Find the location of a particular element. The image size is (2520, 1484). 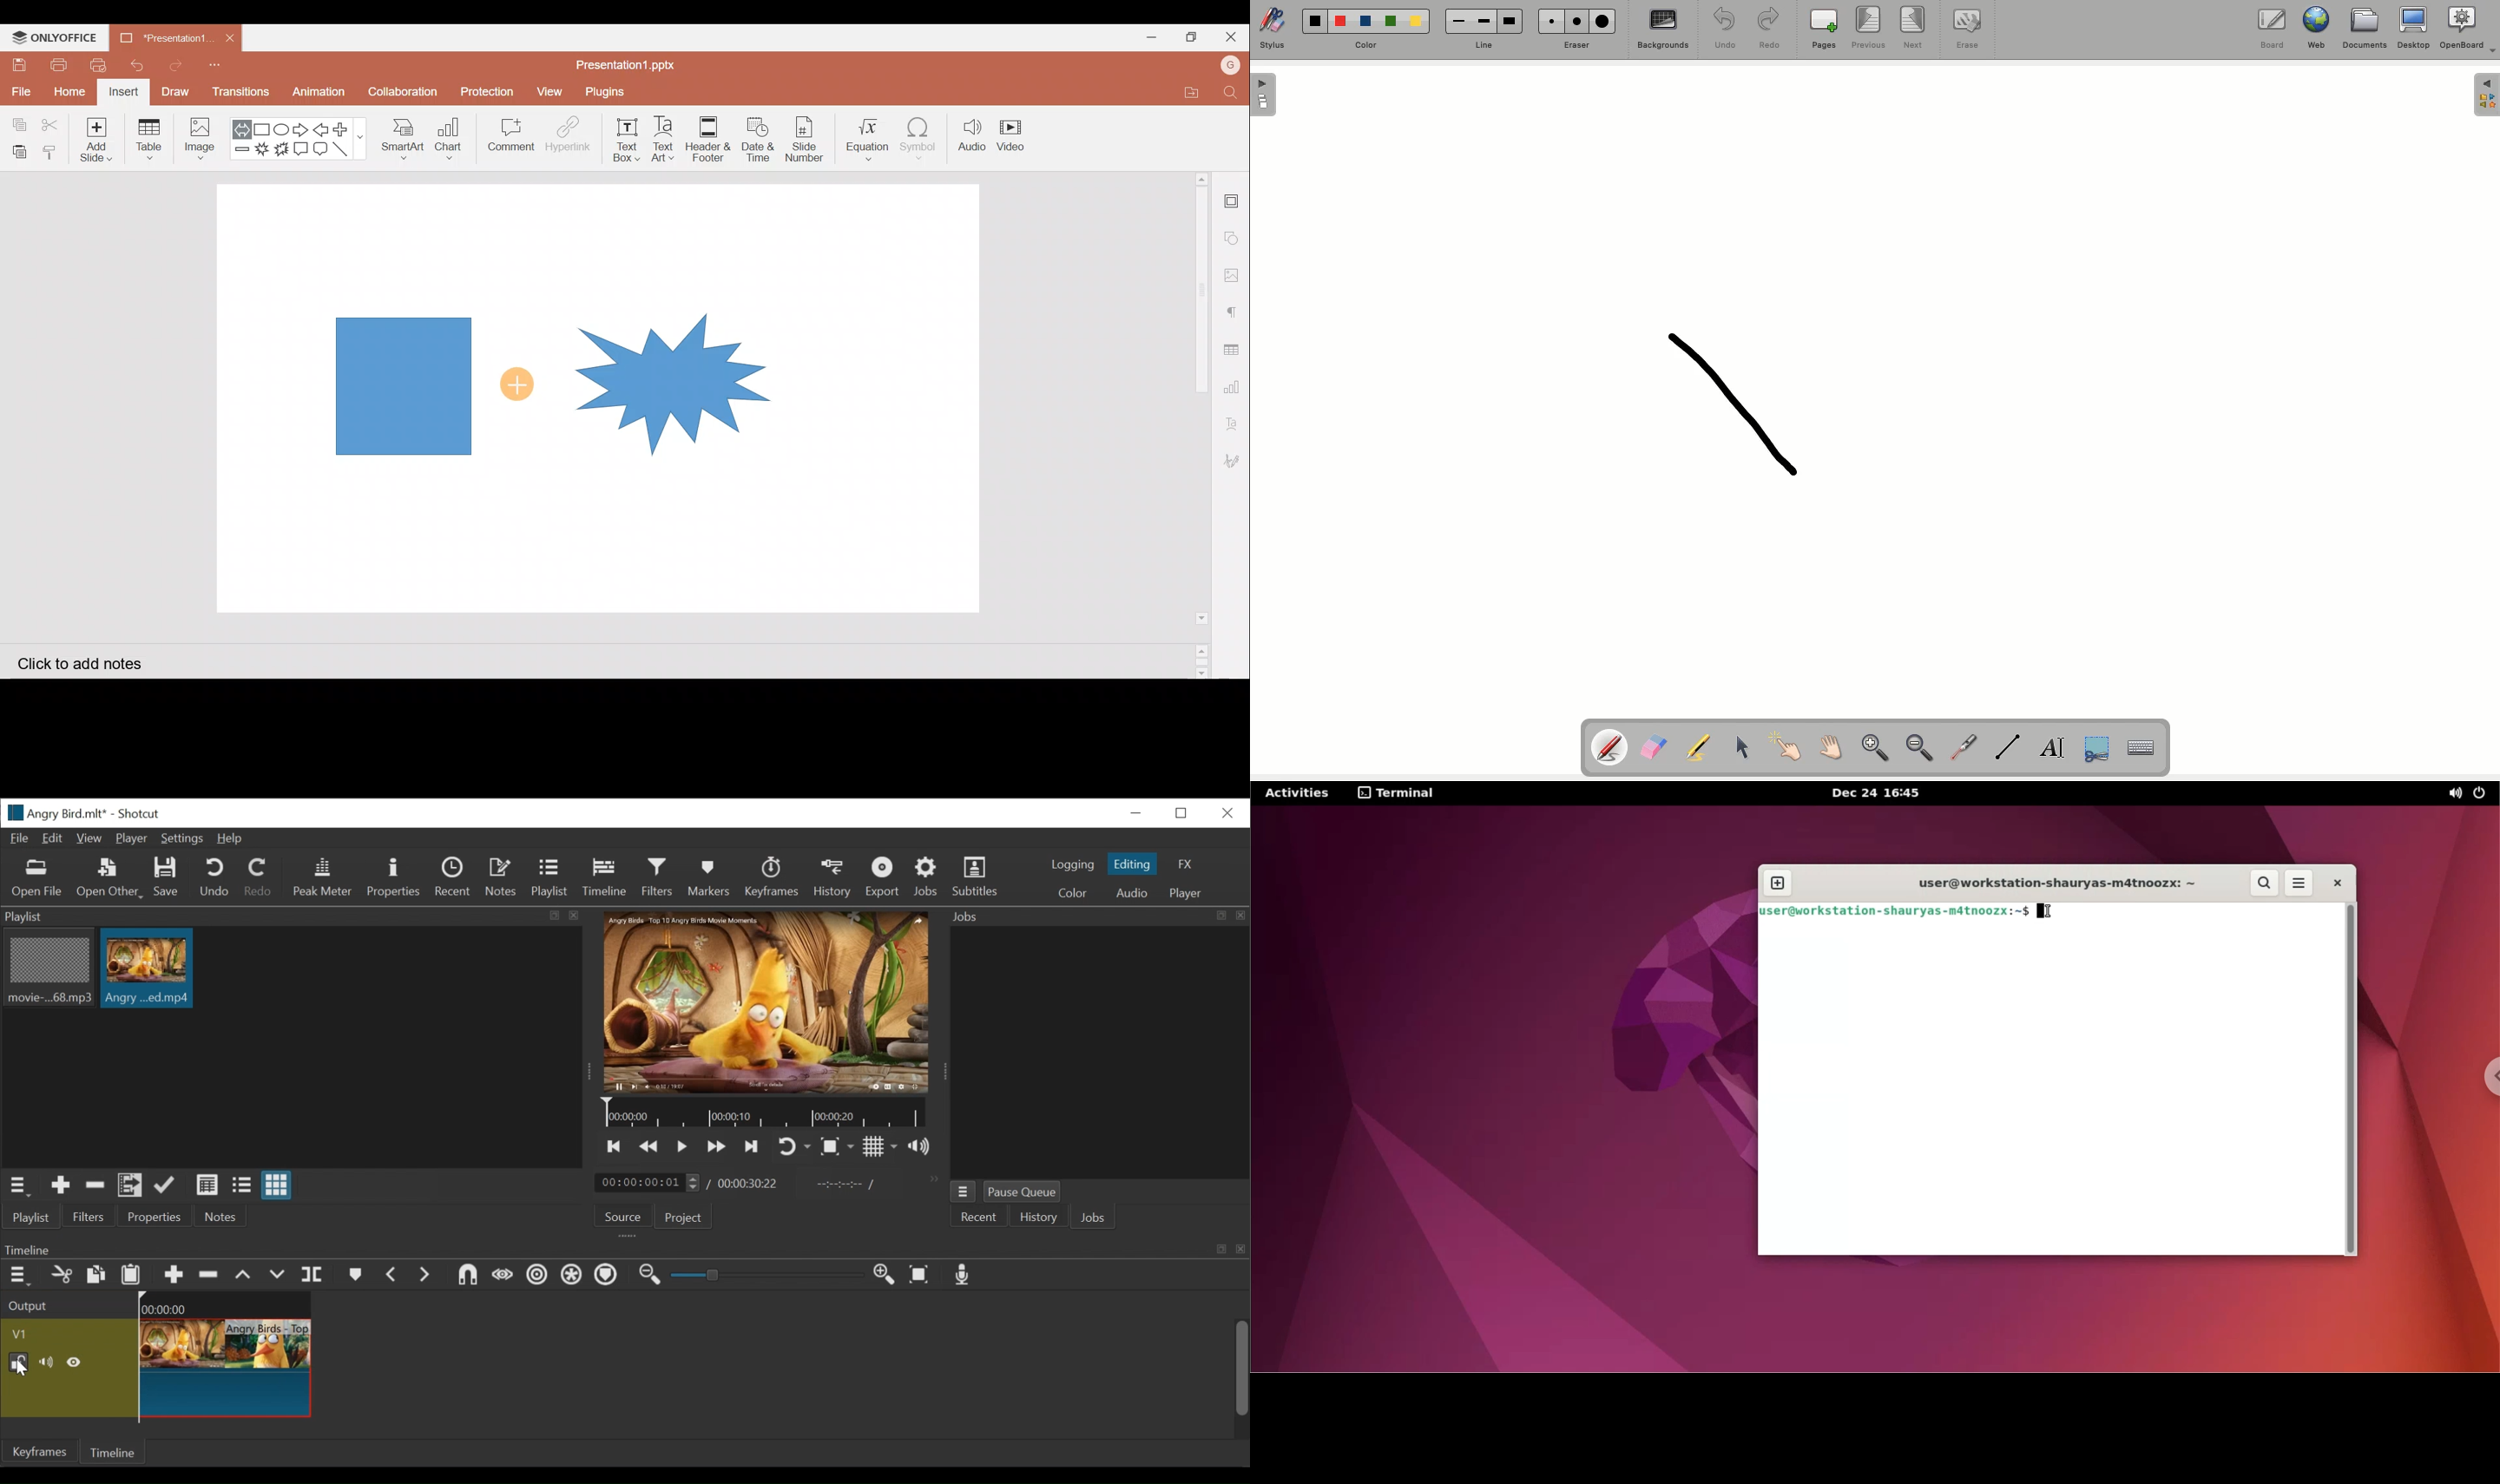

Close is located at coordinates (1224, 812).